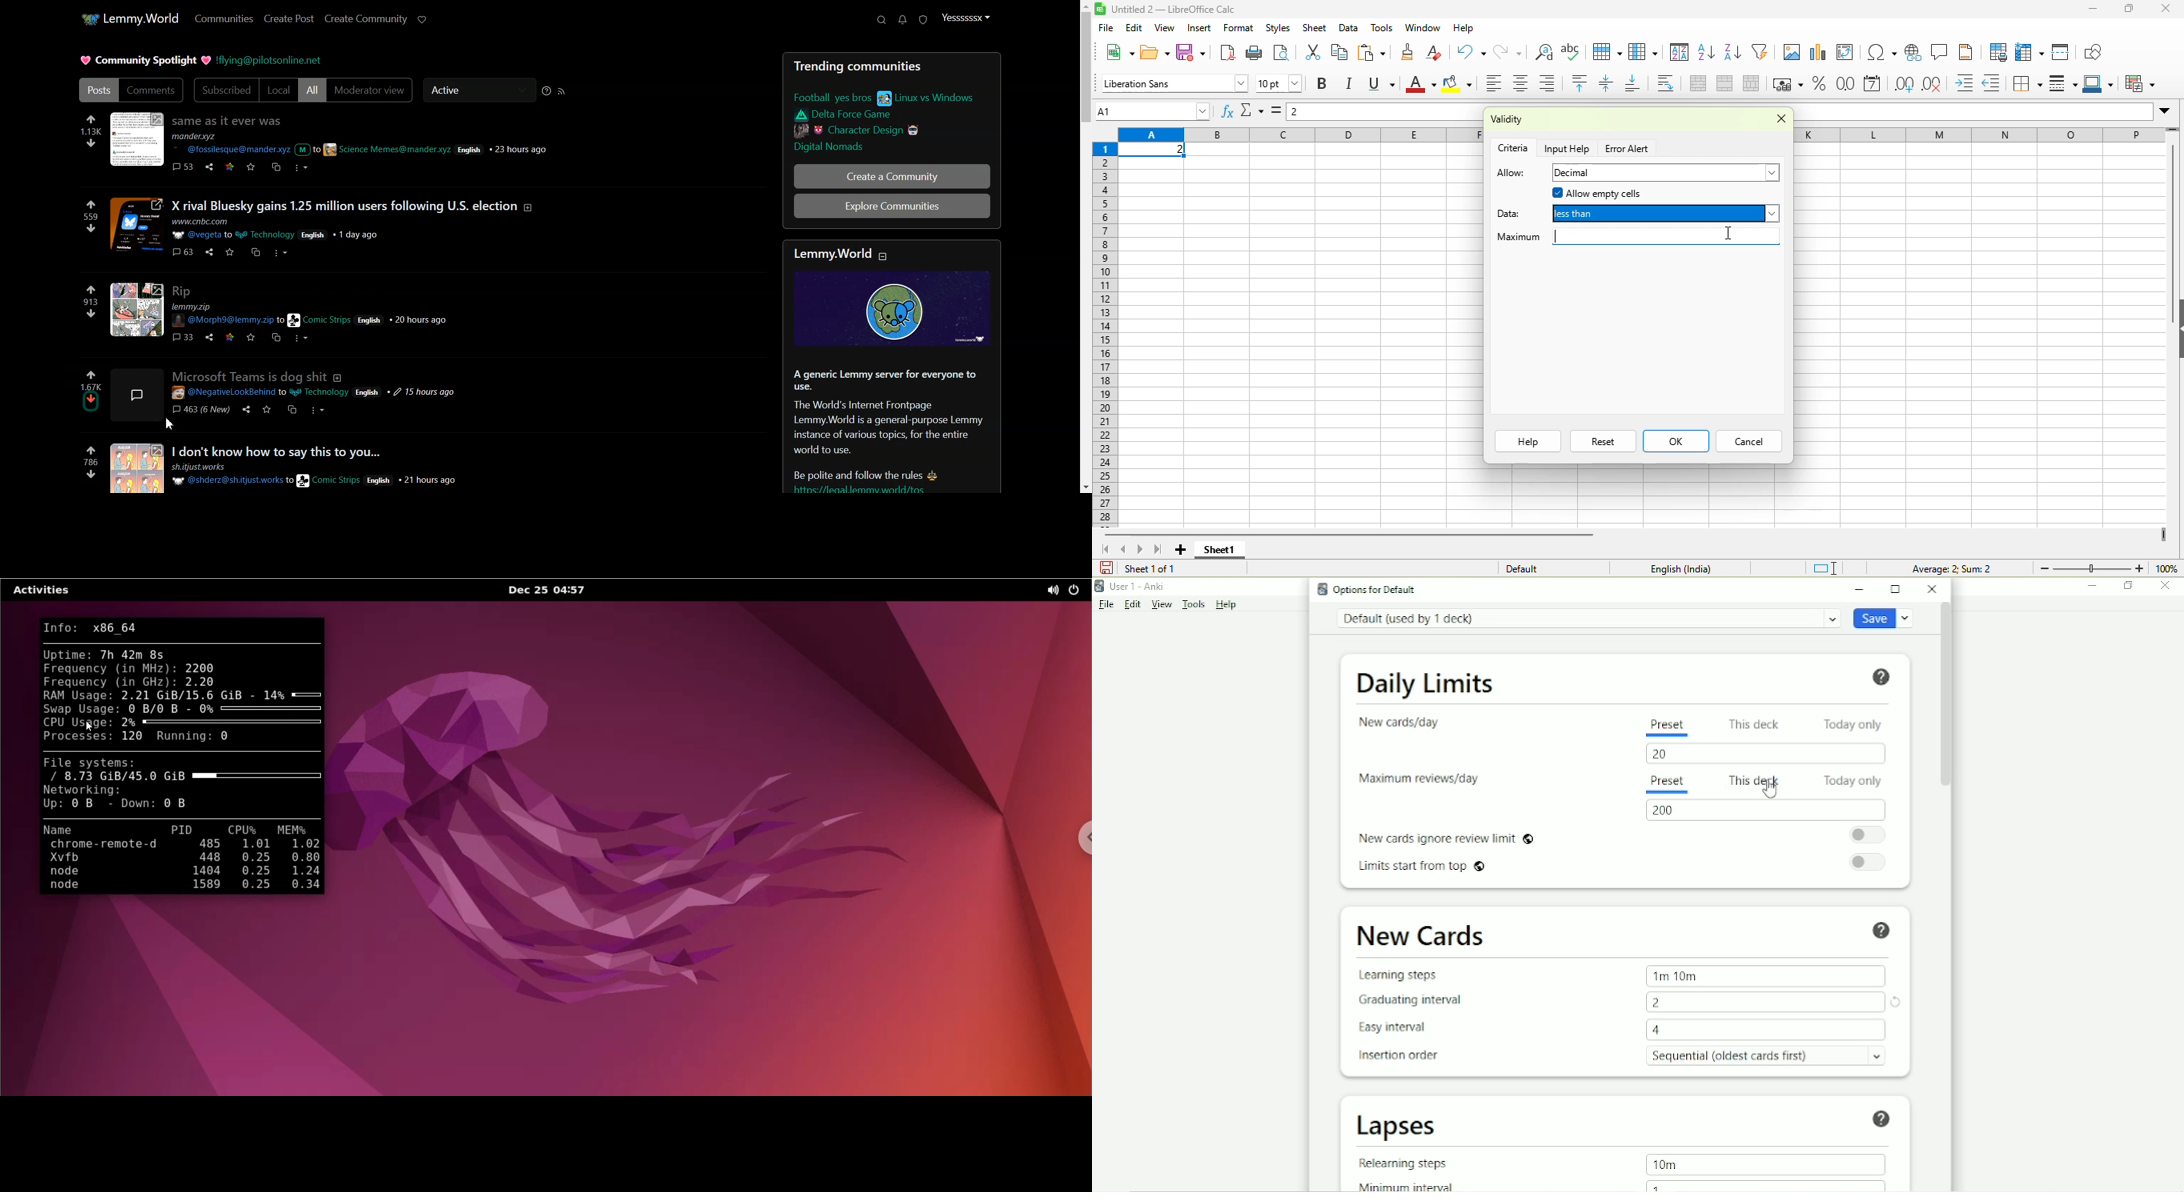 Image resolution: width=2184 pixels, height=1204 pixels. Describe the element at coordinates (260, 377) in the screenshot. I see `posts` at that location.